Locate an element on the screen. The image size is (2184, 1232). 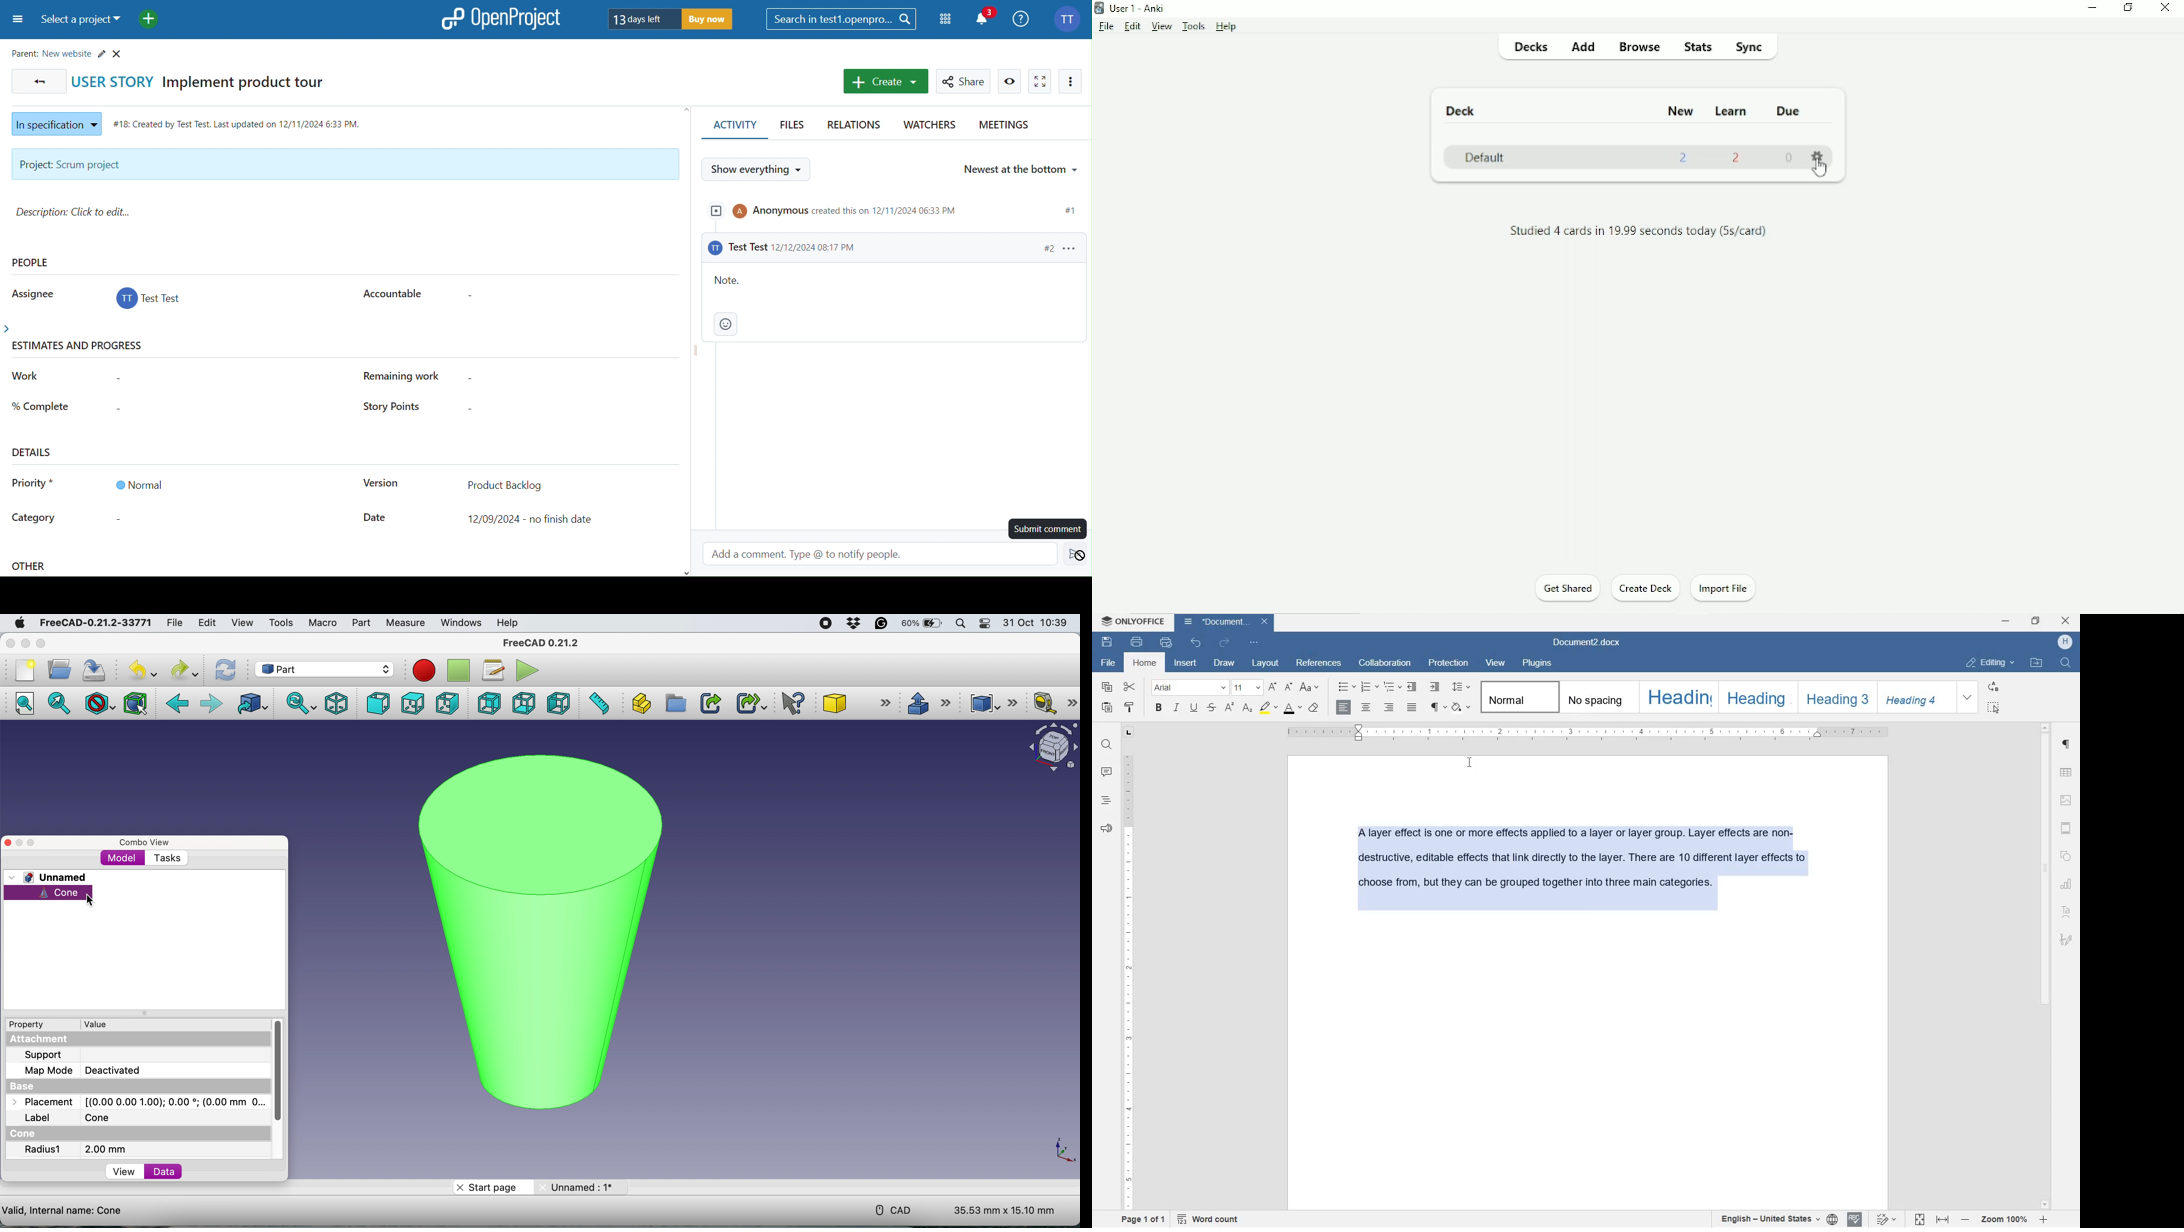
File is located at coordinates (1106, 27).